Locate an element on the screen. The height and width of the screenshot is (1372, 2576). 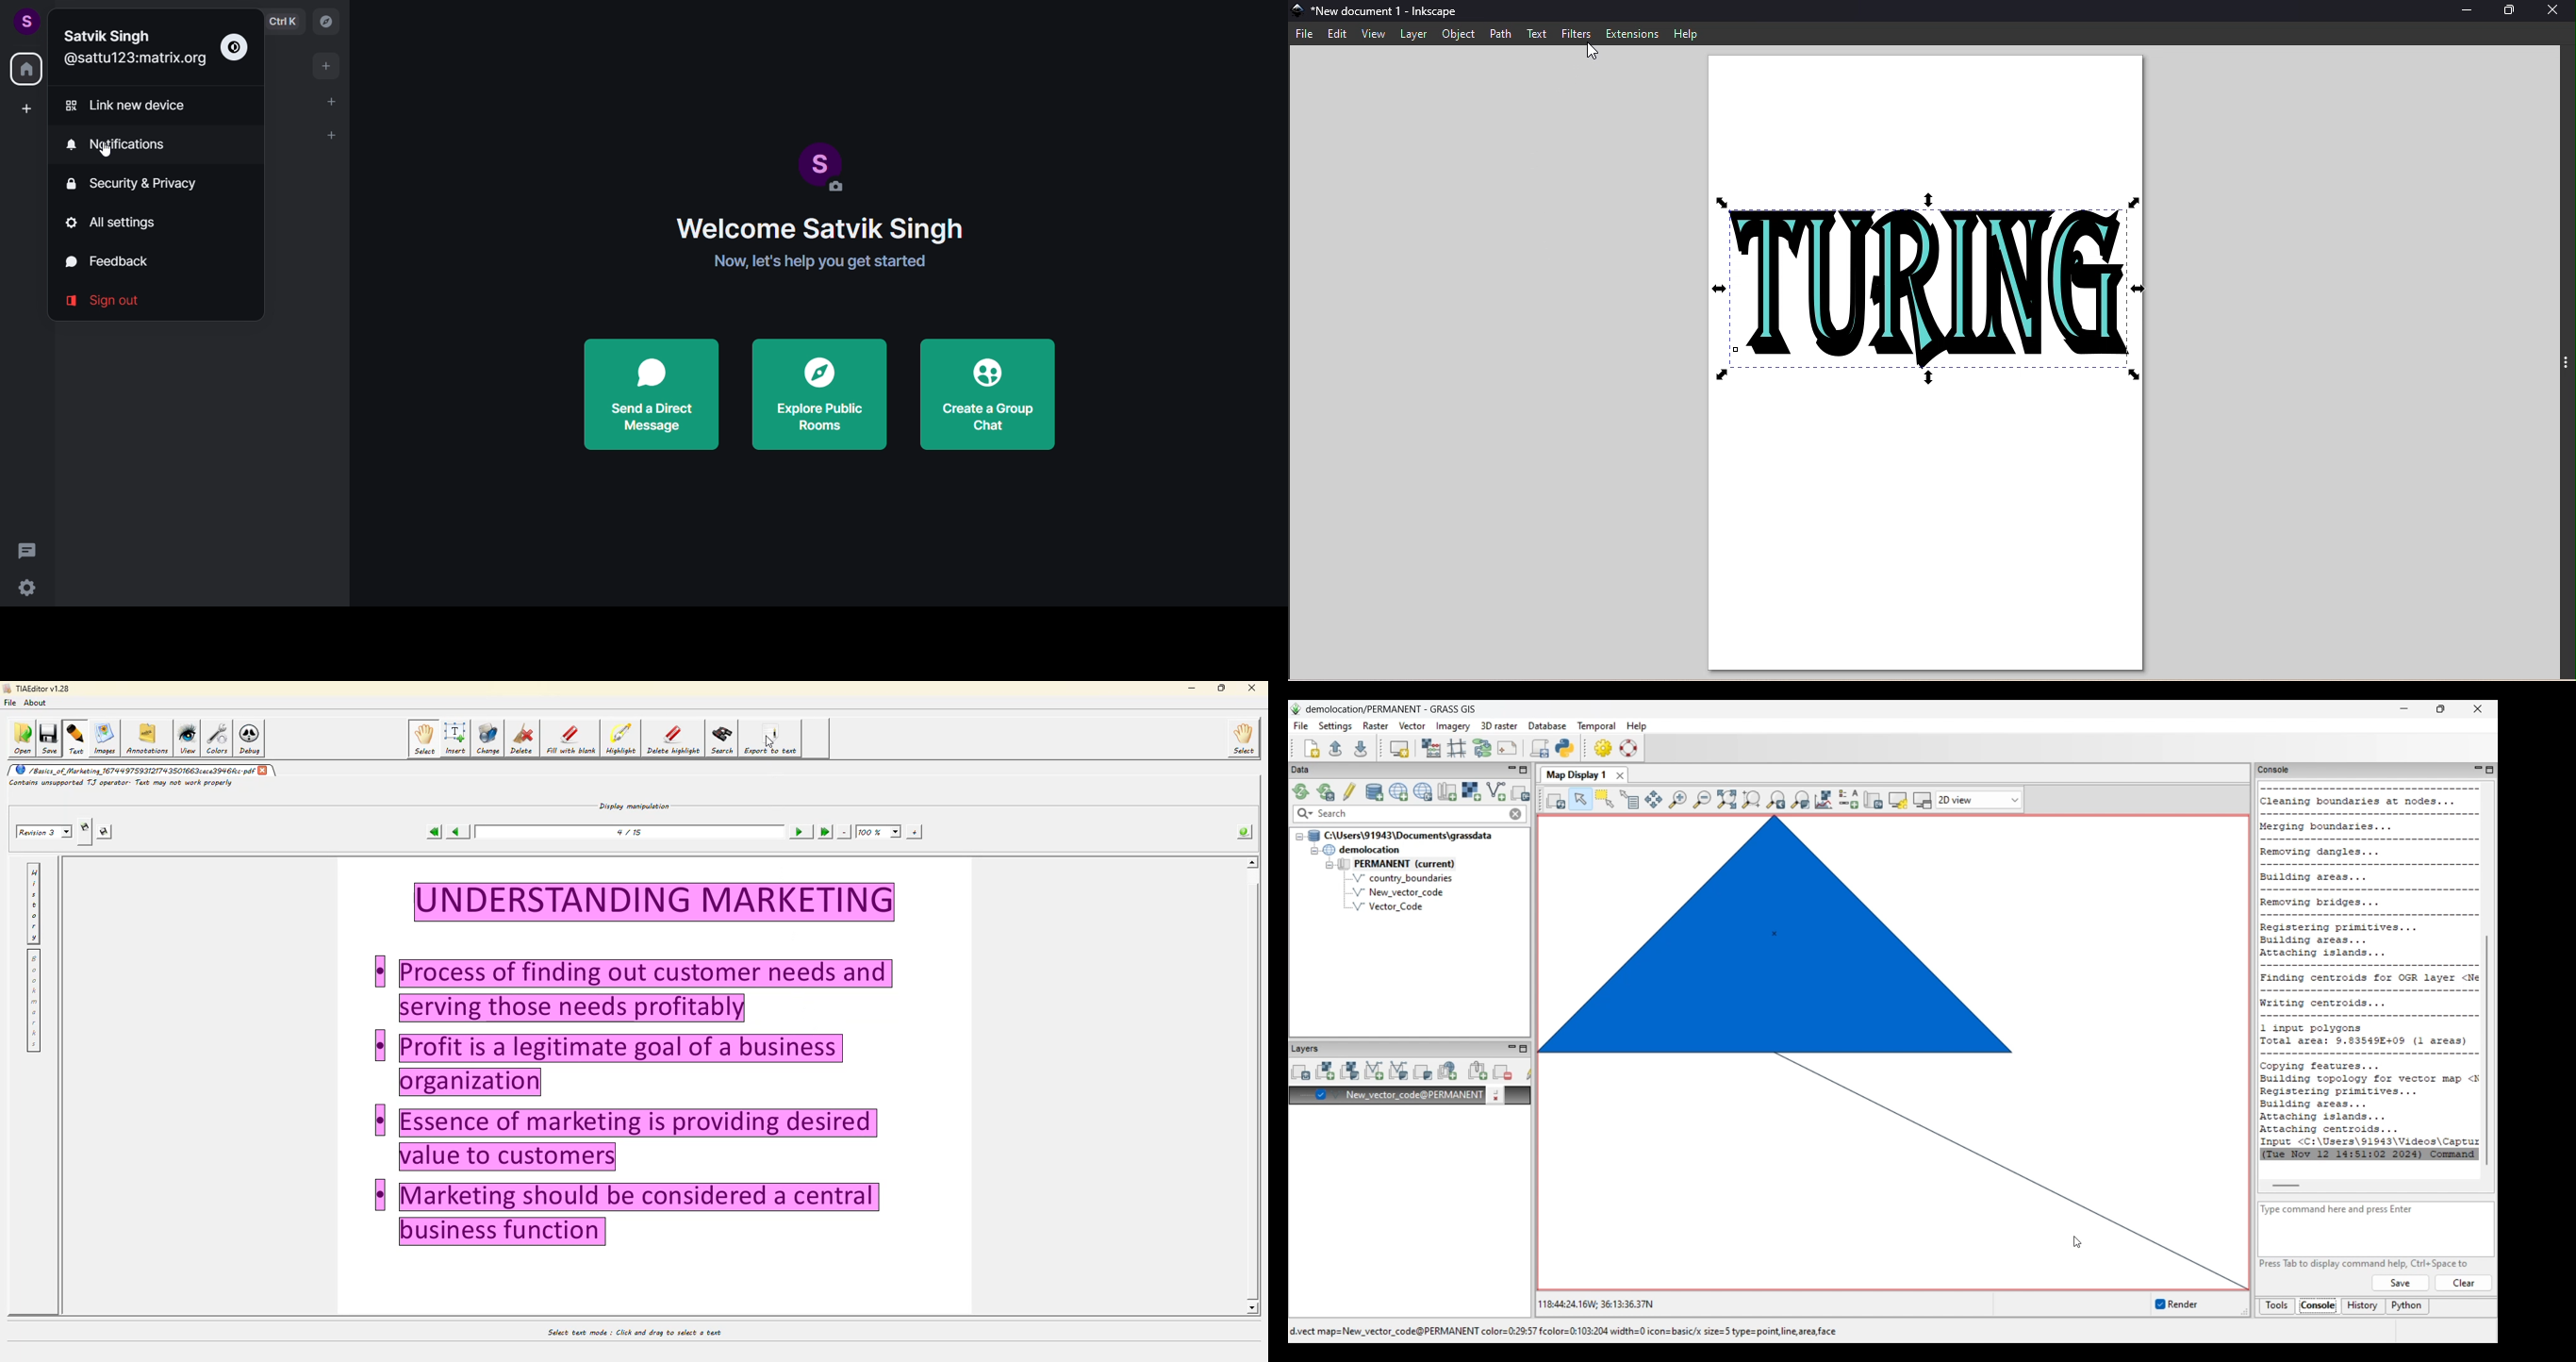
Extensions is located at coordinates (1633, 33).